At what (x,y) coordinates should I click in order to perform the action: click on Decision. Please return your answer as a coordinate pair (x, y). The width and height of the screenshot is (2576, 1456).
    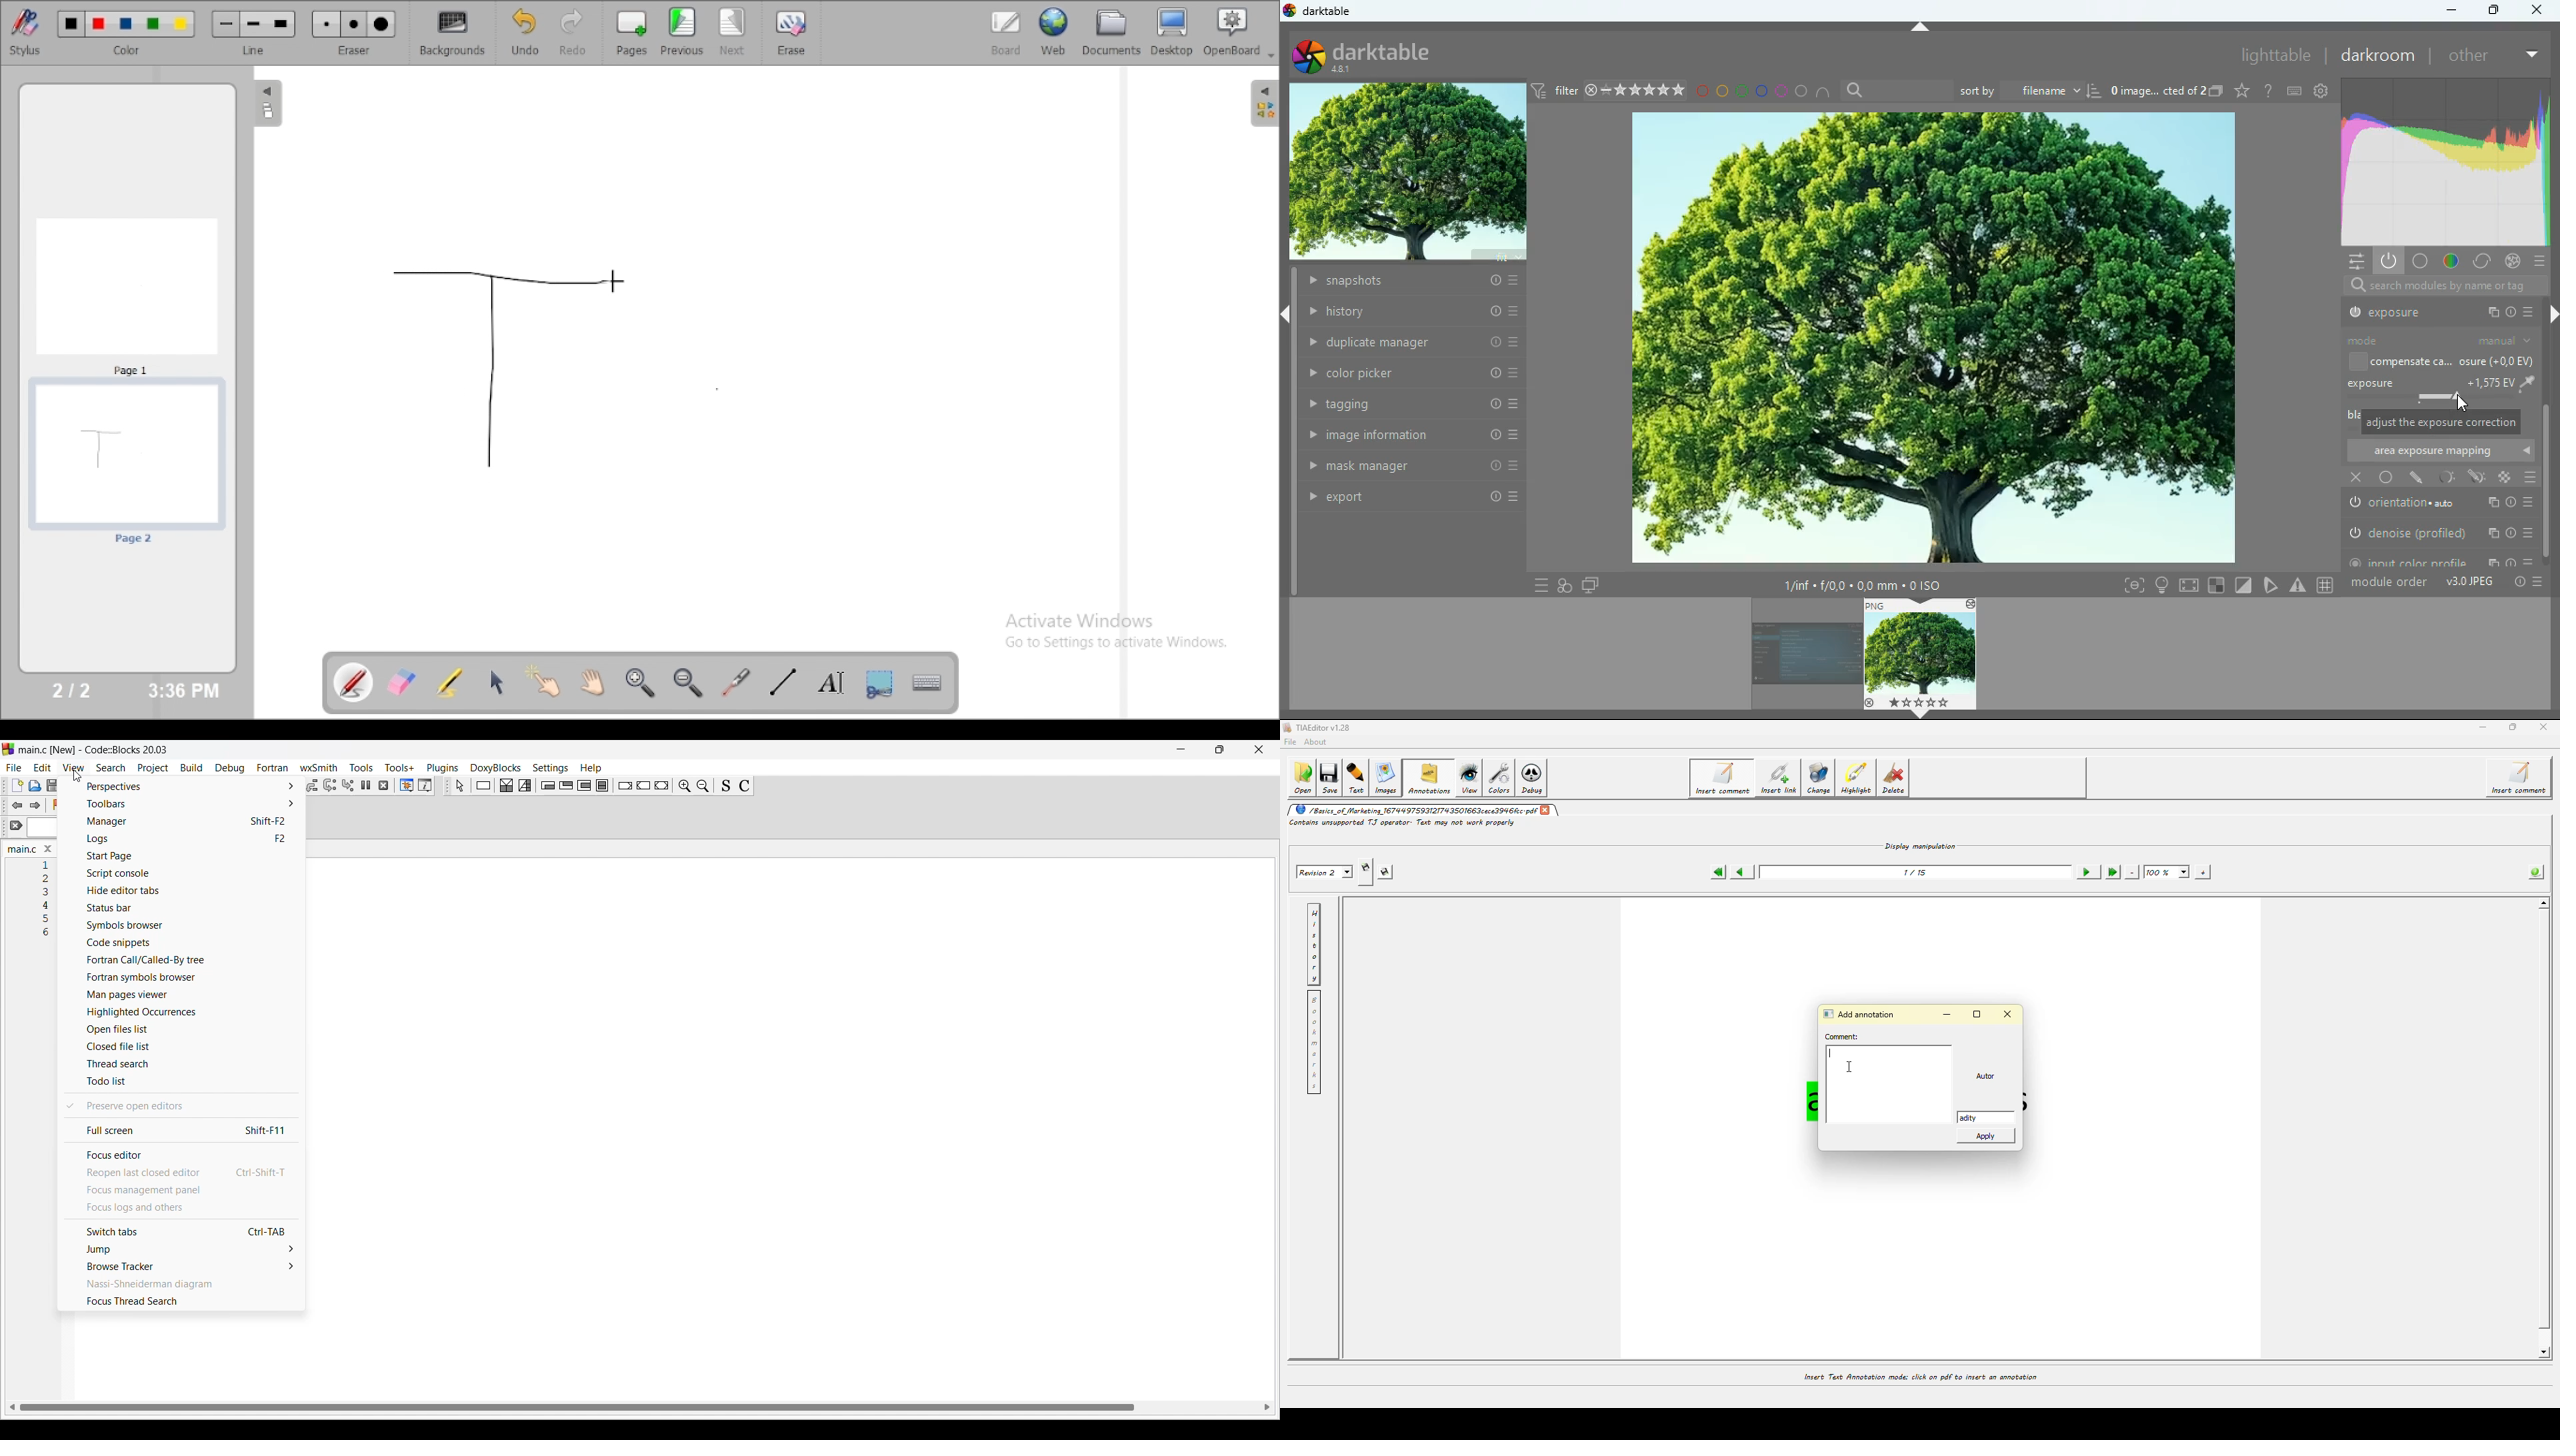
    Looking at the image, I should click on (507, 785).